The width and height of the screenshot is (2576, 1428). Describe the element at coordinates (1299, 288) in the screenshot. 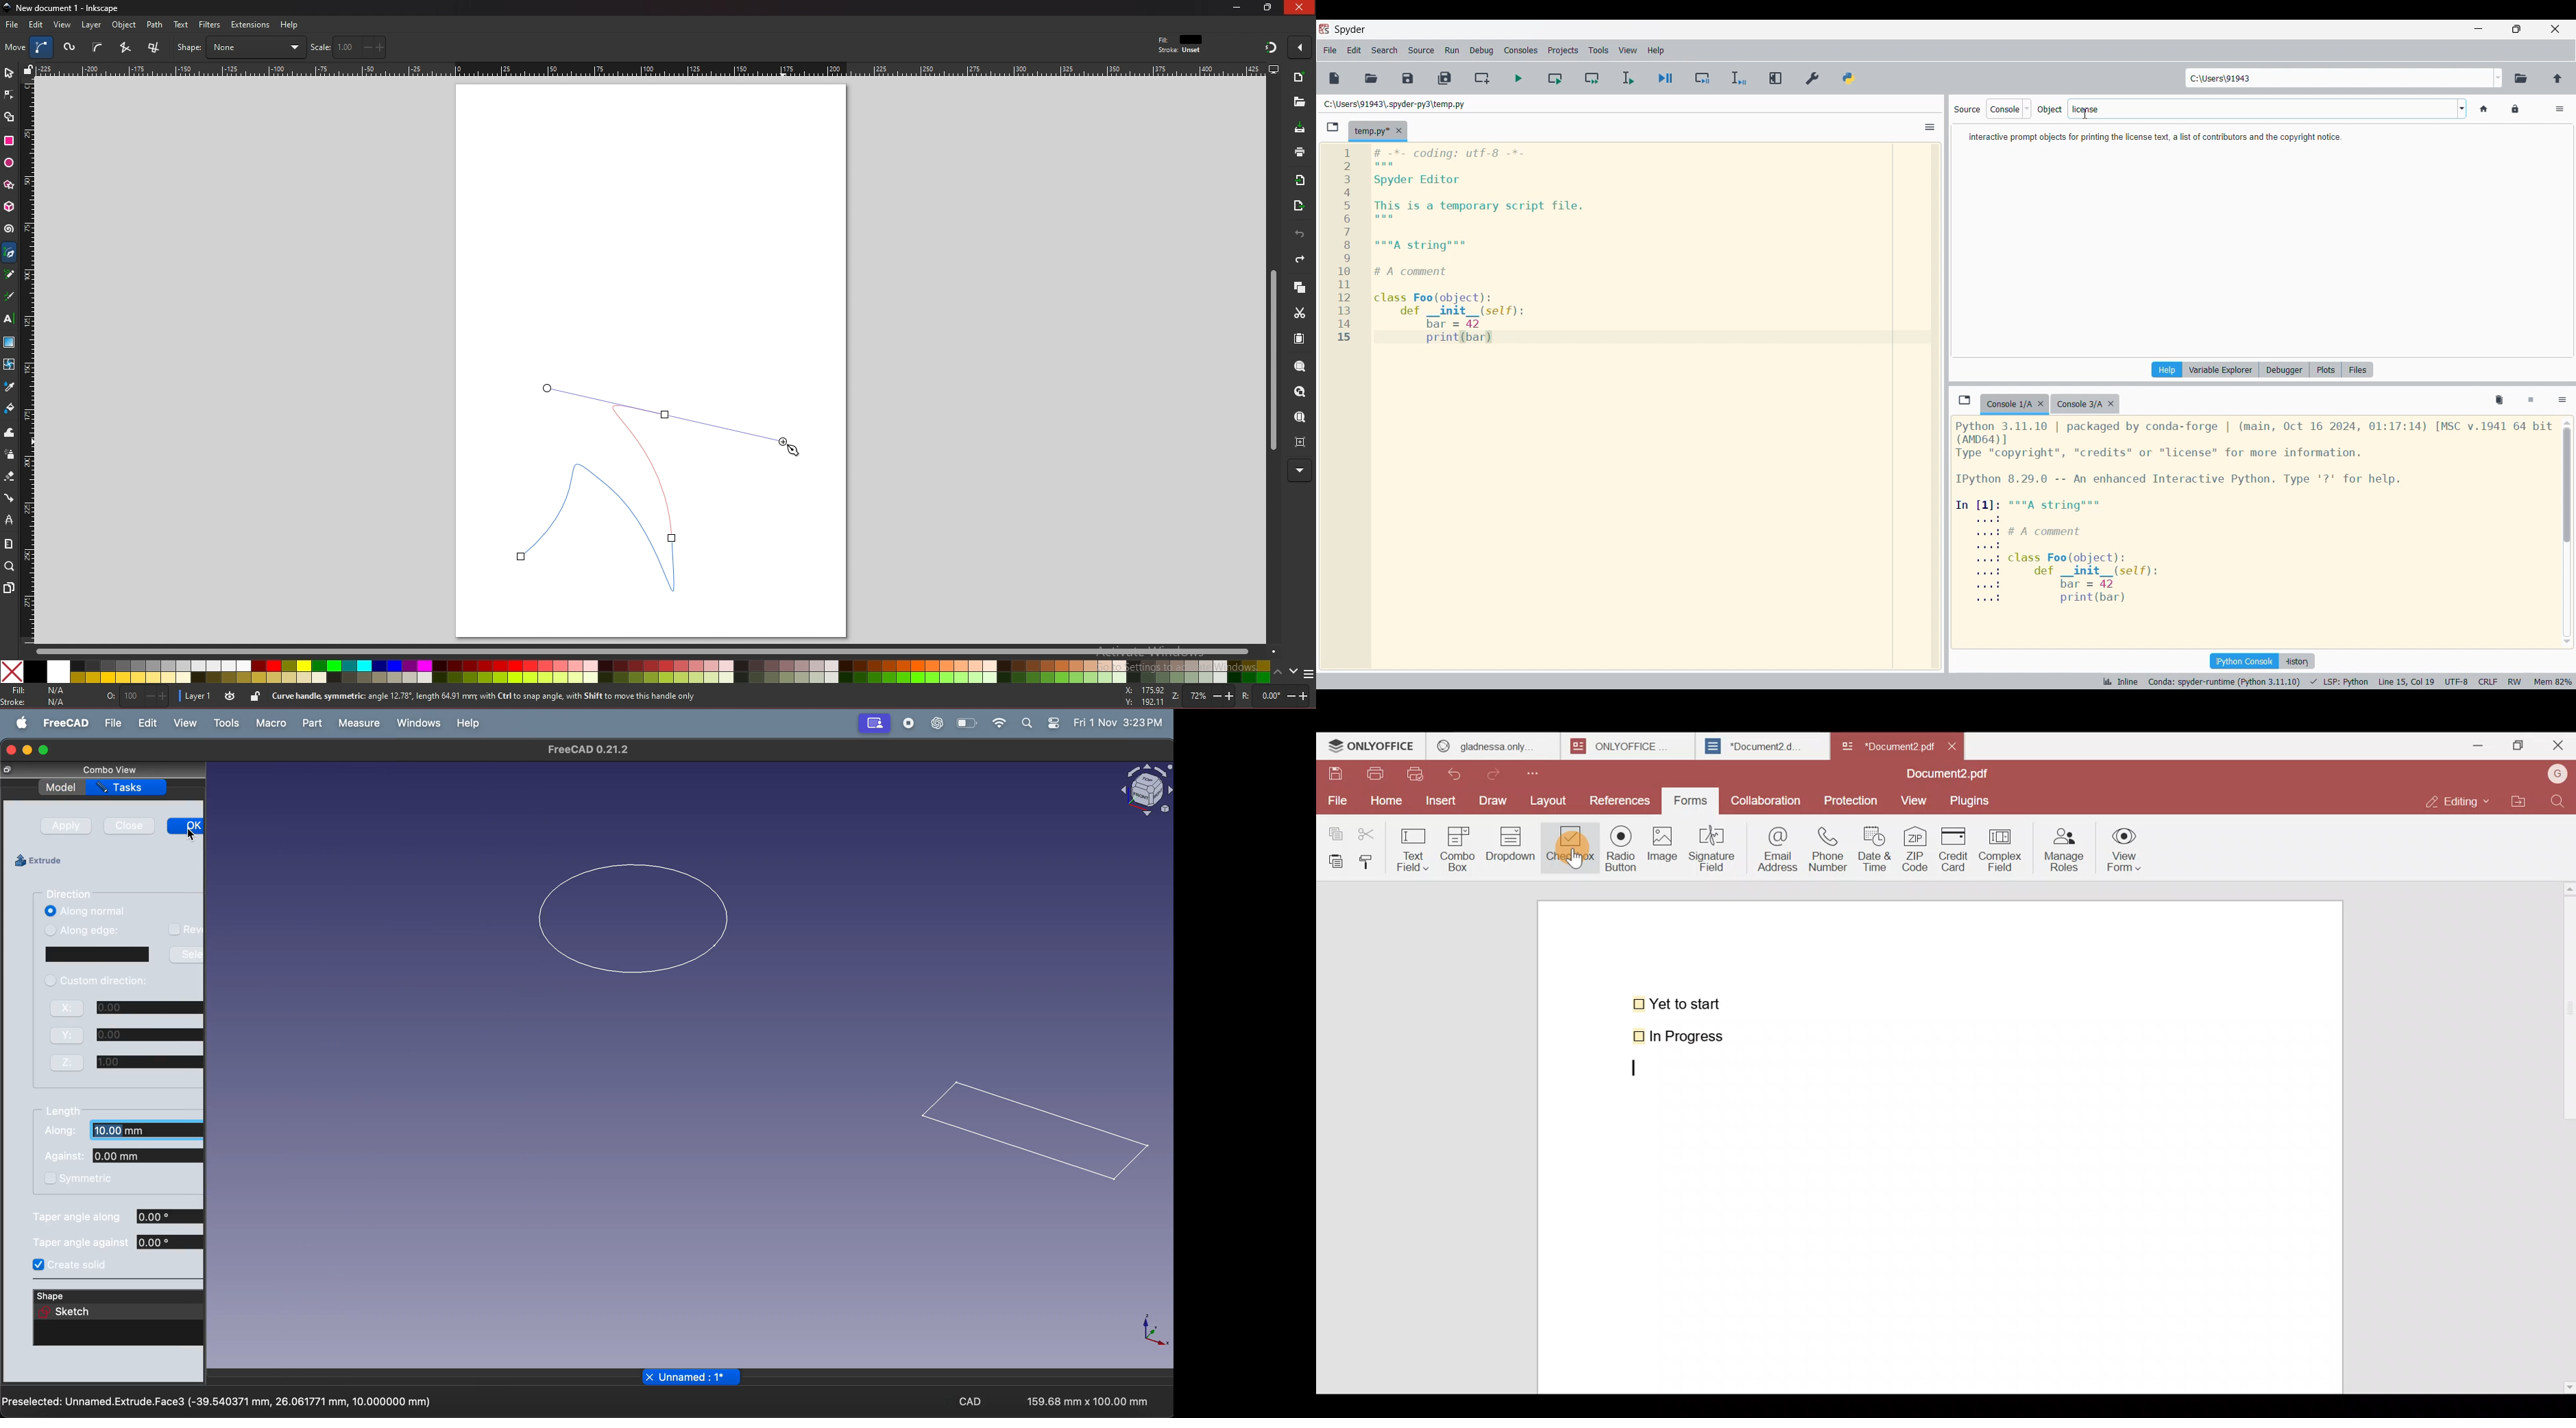

I see `copy` at that location.